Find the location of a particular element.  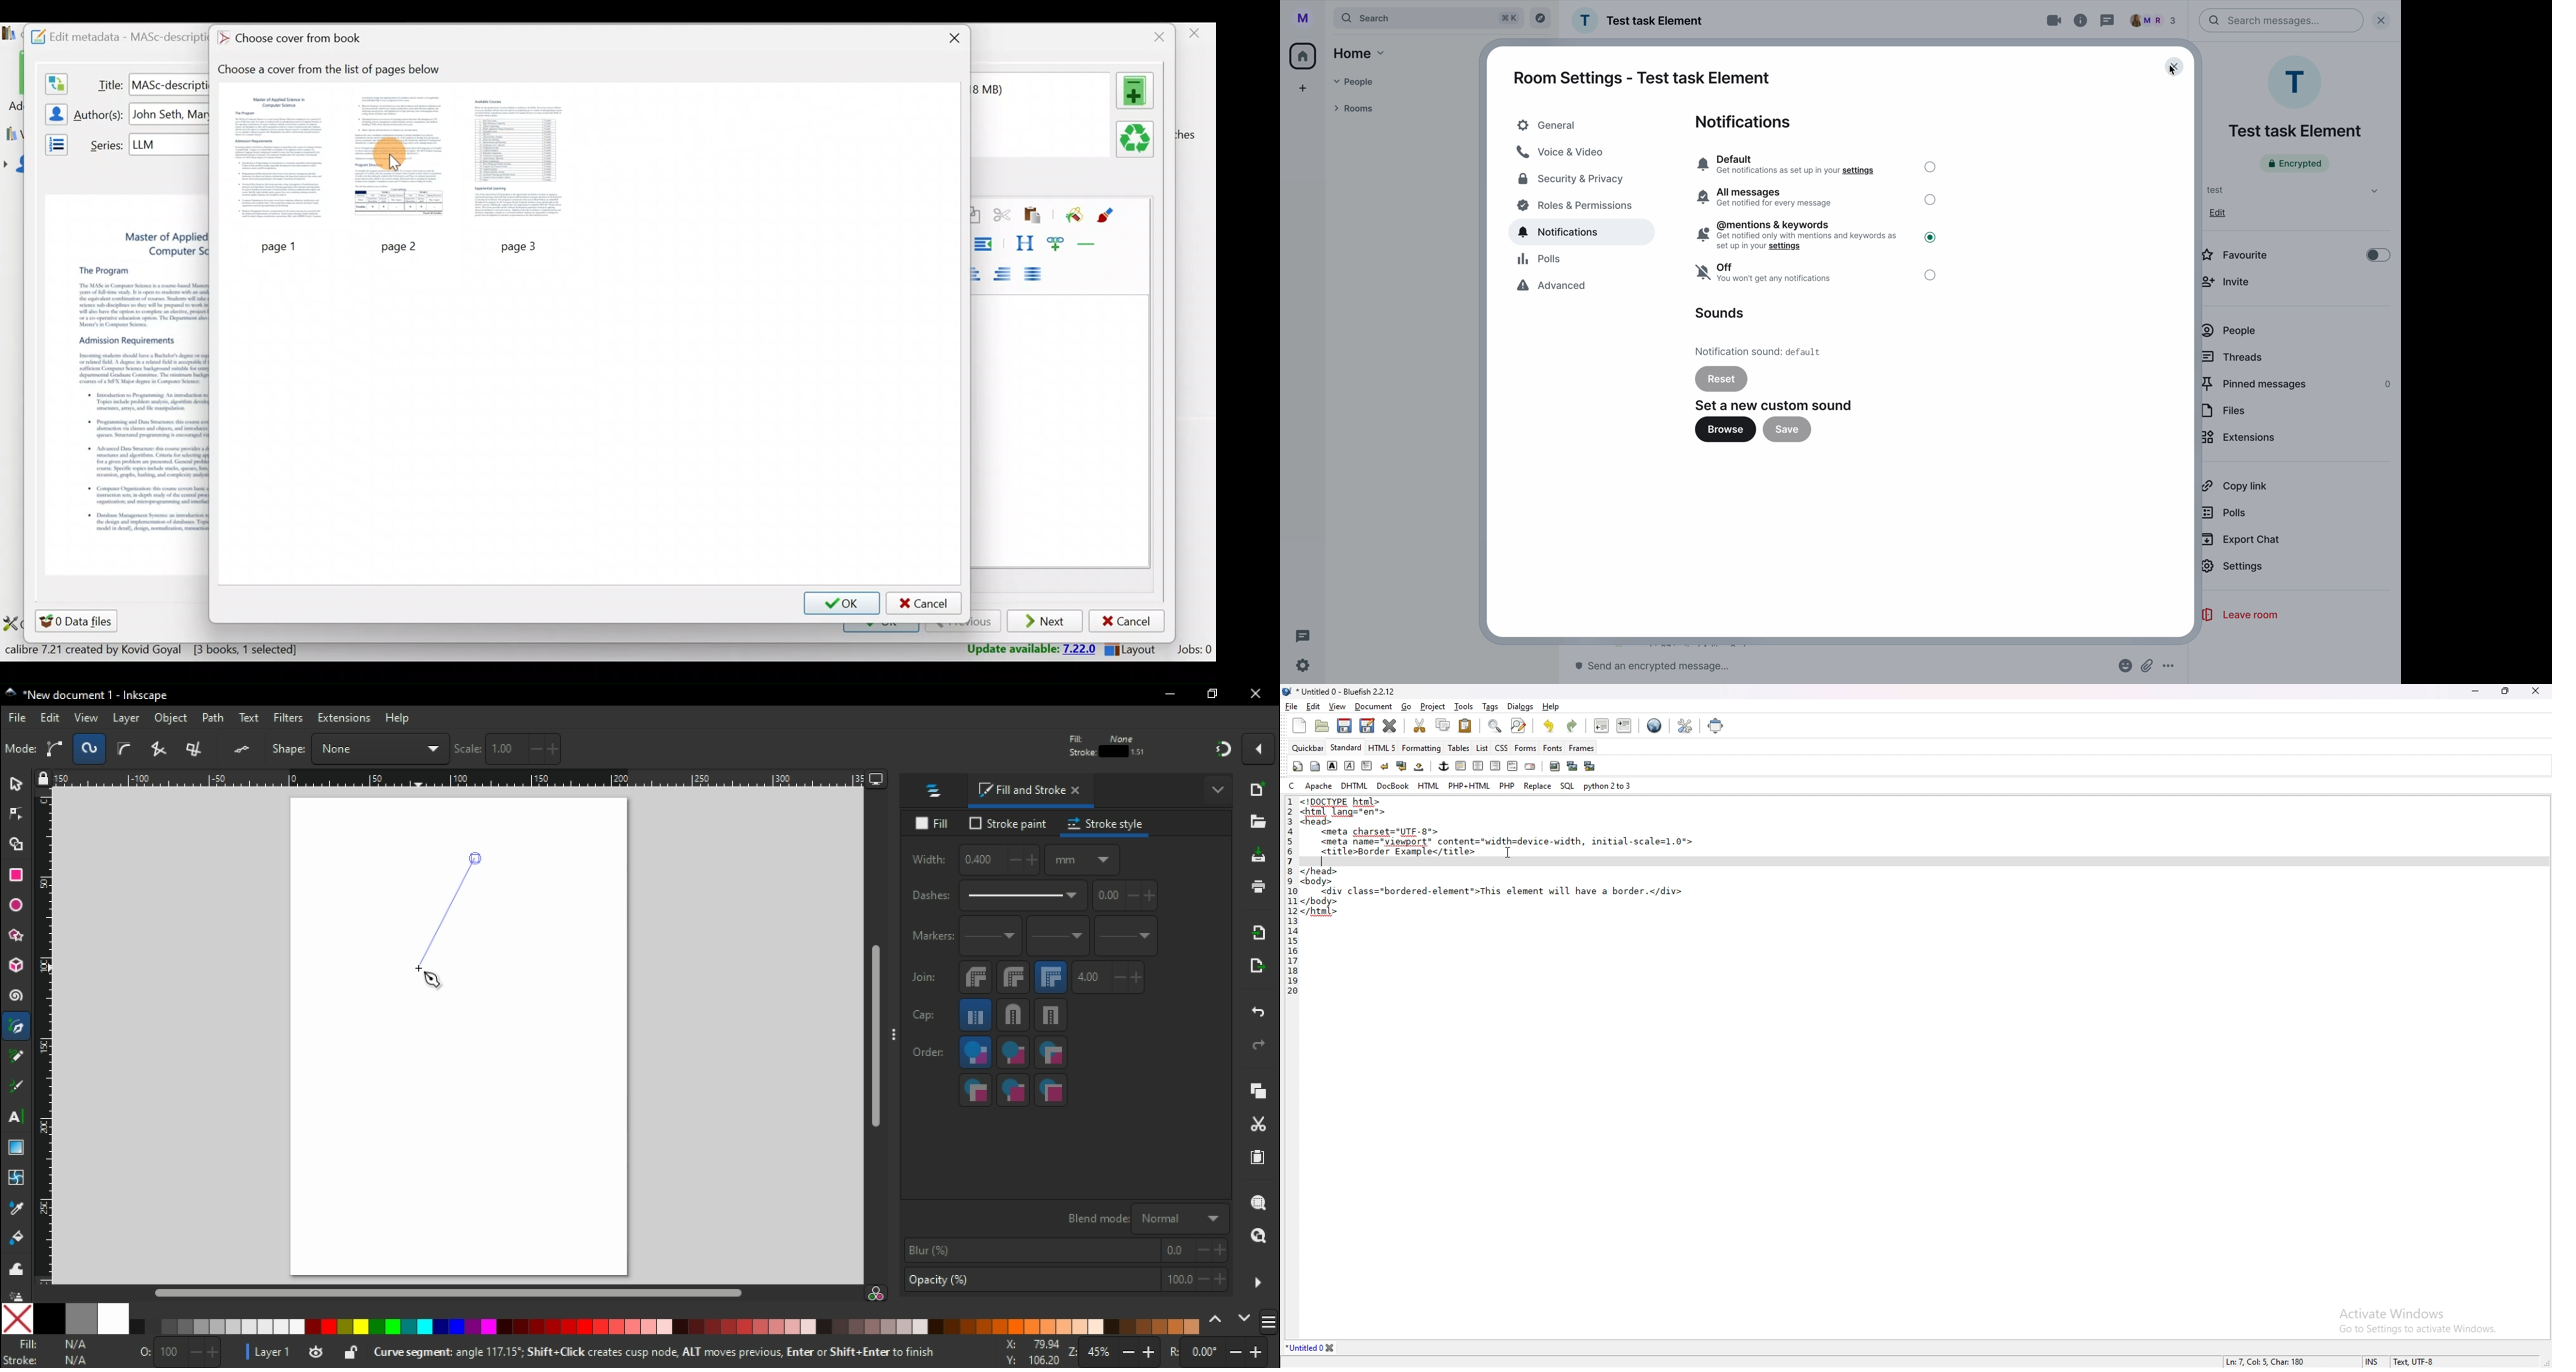

zoom im/zoom out is located at coordinates (1115, 1351).